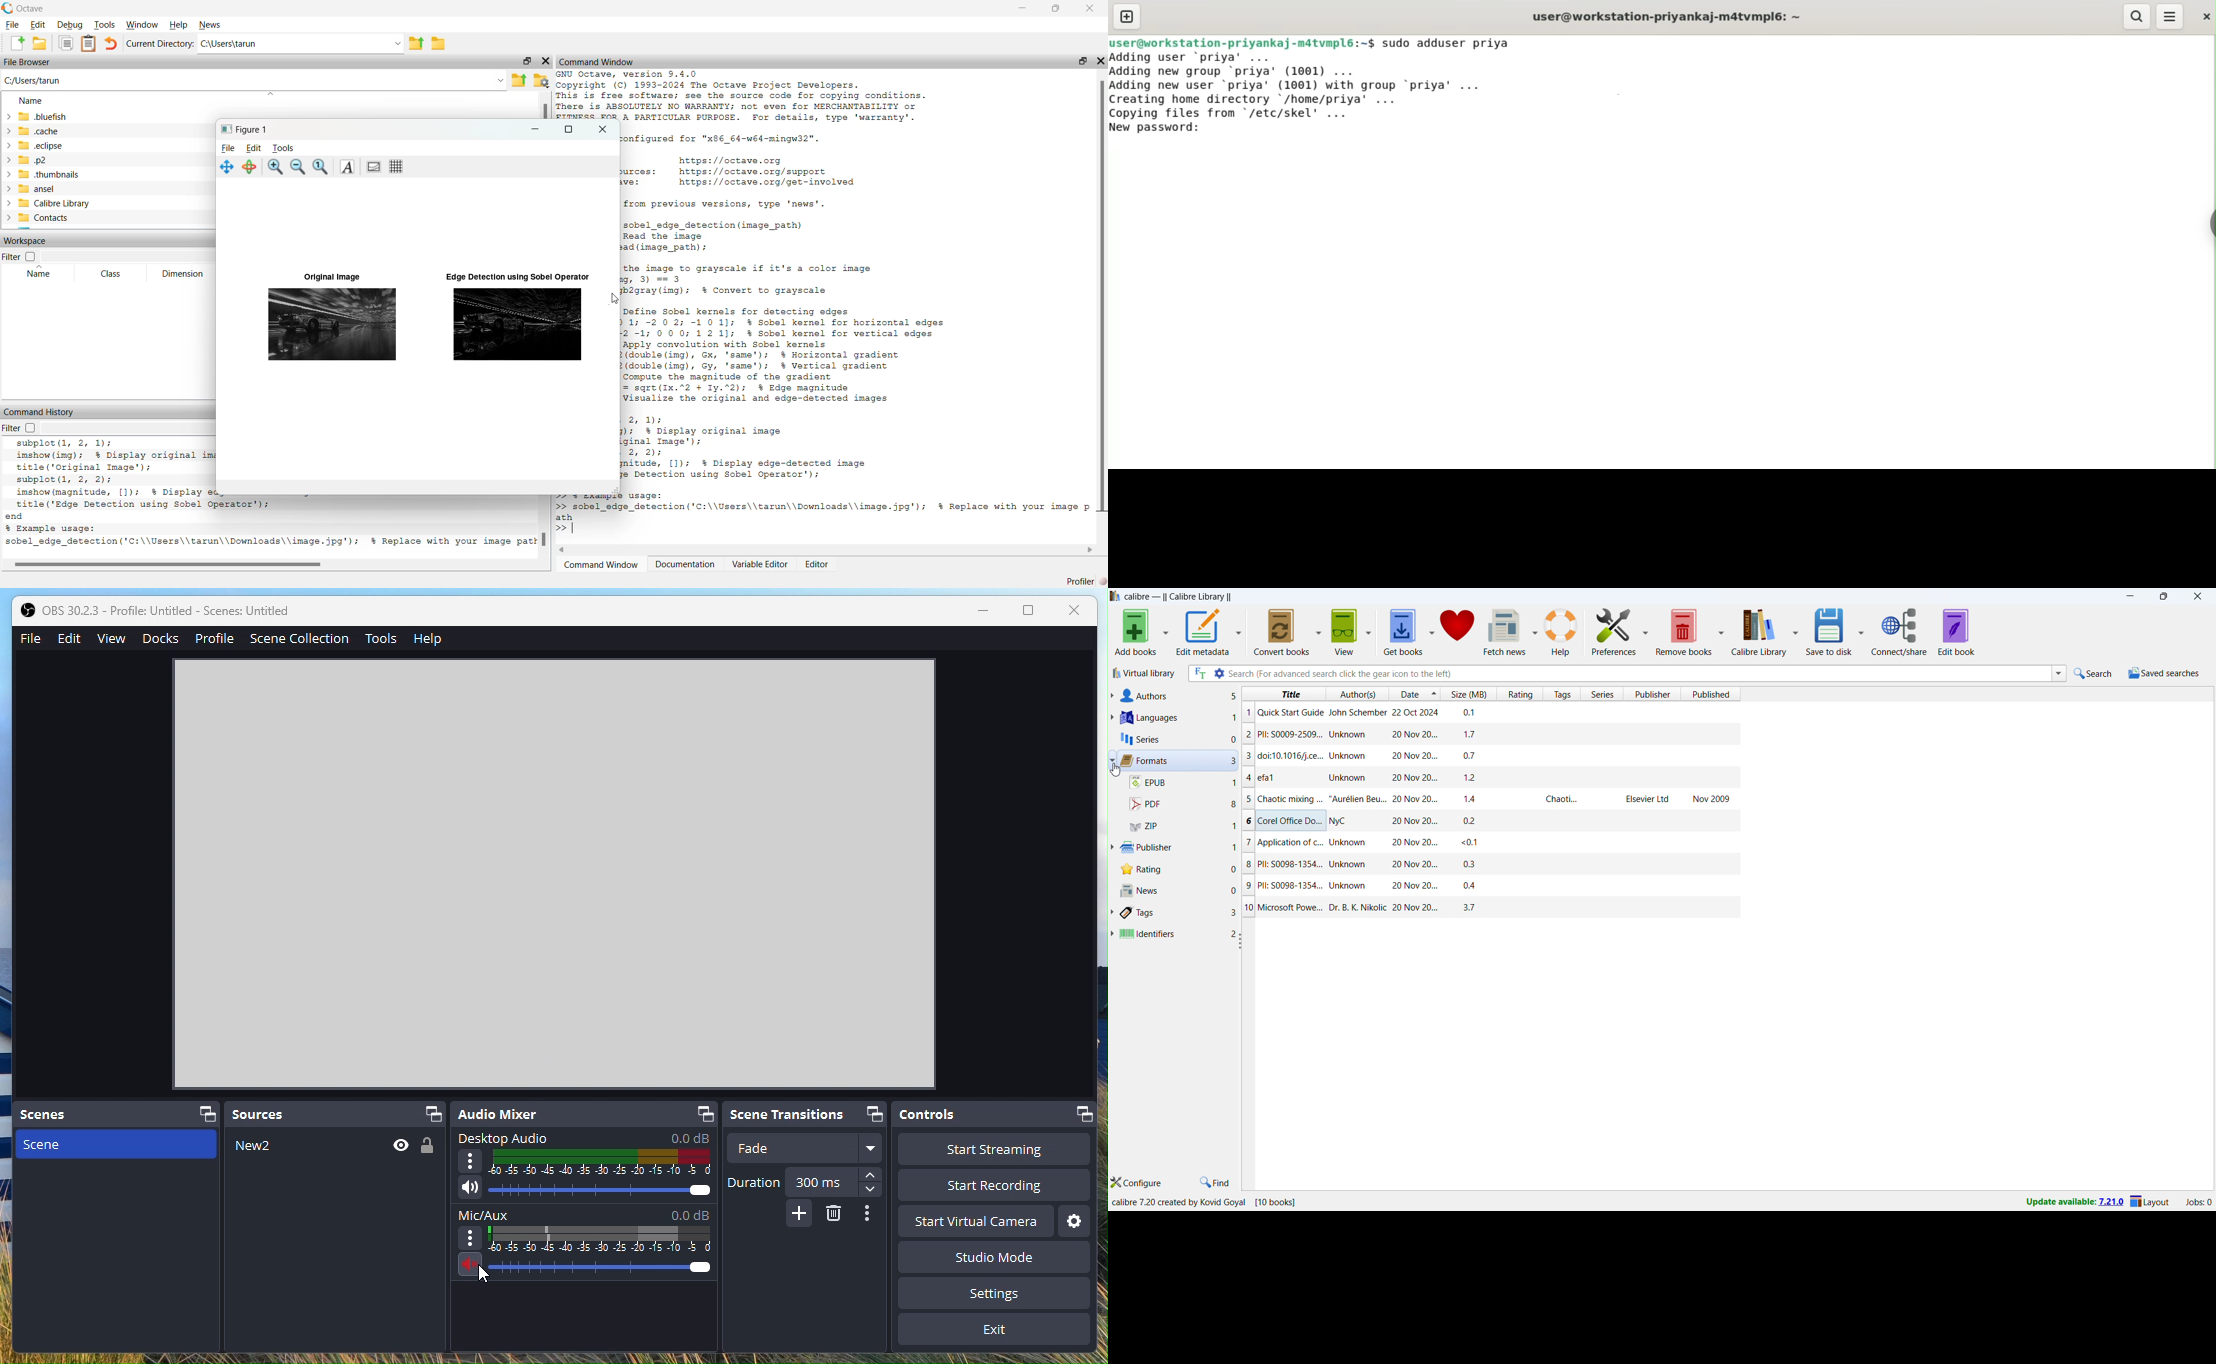 This screenshot has height=1372, width=2240. What do you see at coordinates (1487, 820) in the screenshot?
I see `one book entry` at bounding box center [1487, 820].